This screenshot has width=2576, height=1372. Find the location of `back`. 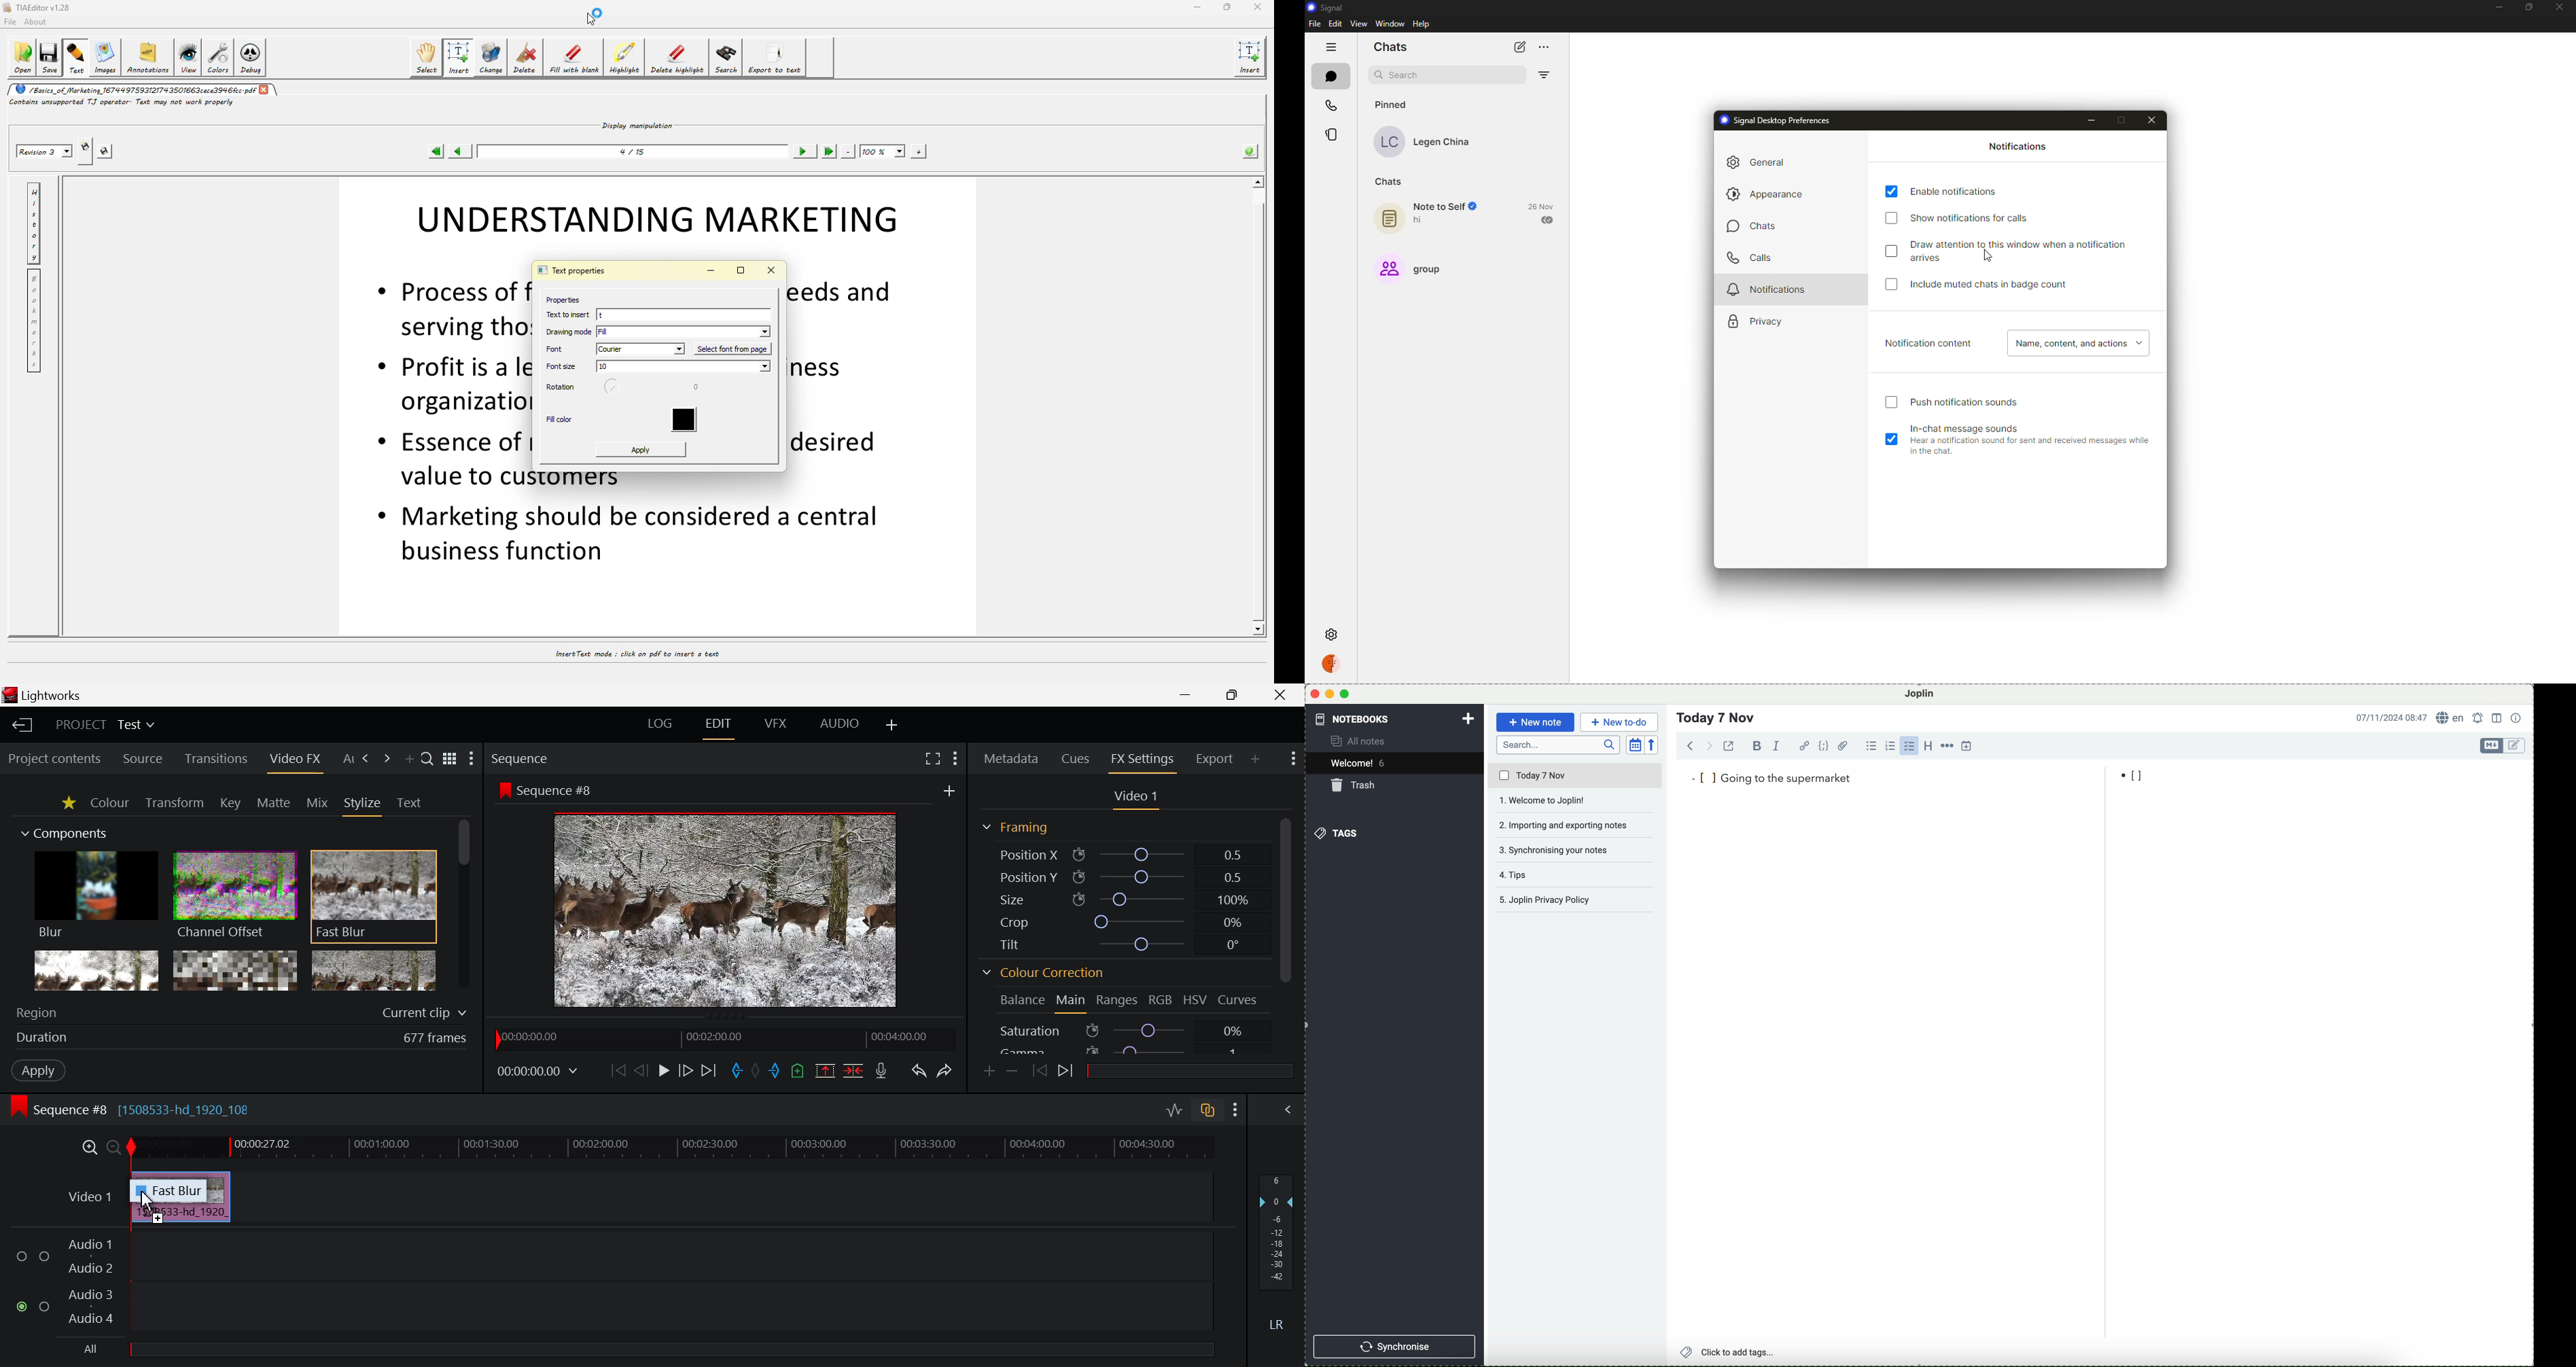

back is located at coordinates (1691, 745).